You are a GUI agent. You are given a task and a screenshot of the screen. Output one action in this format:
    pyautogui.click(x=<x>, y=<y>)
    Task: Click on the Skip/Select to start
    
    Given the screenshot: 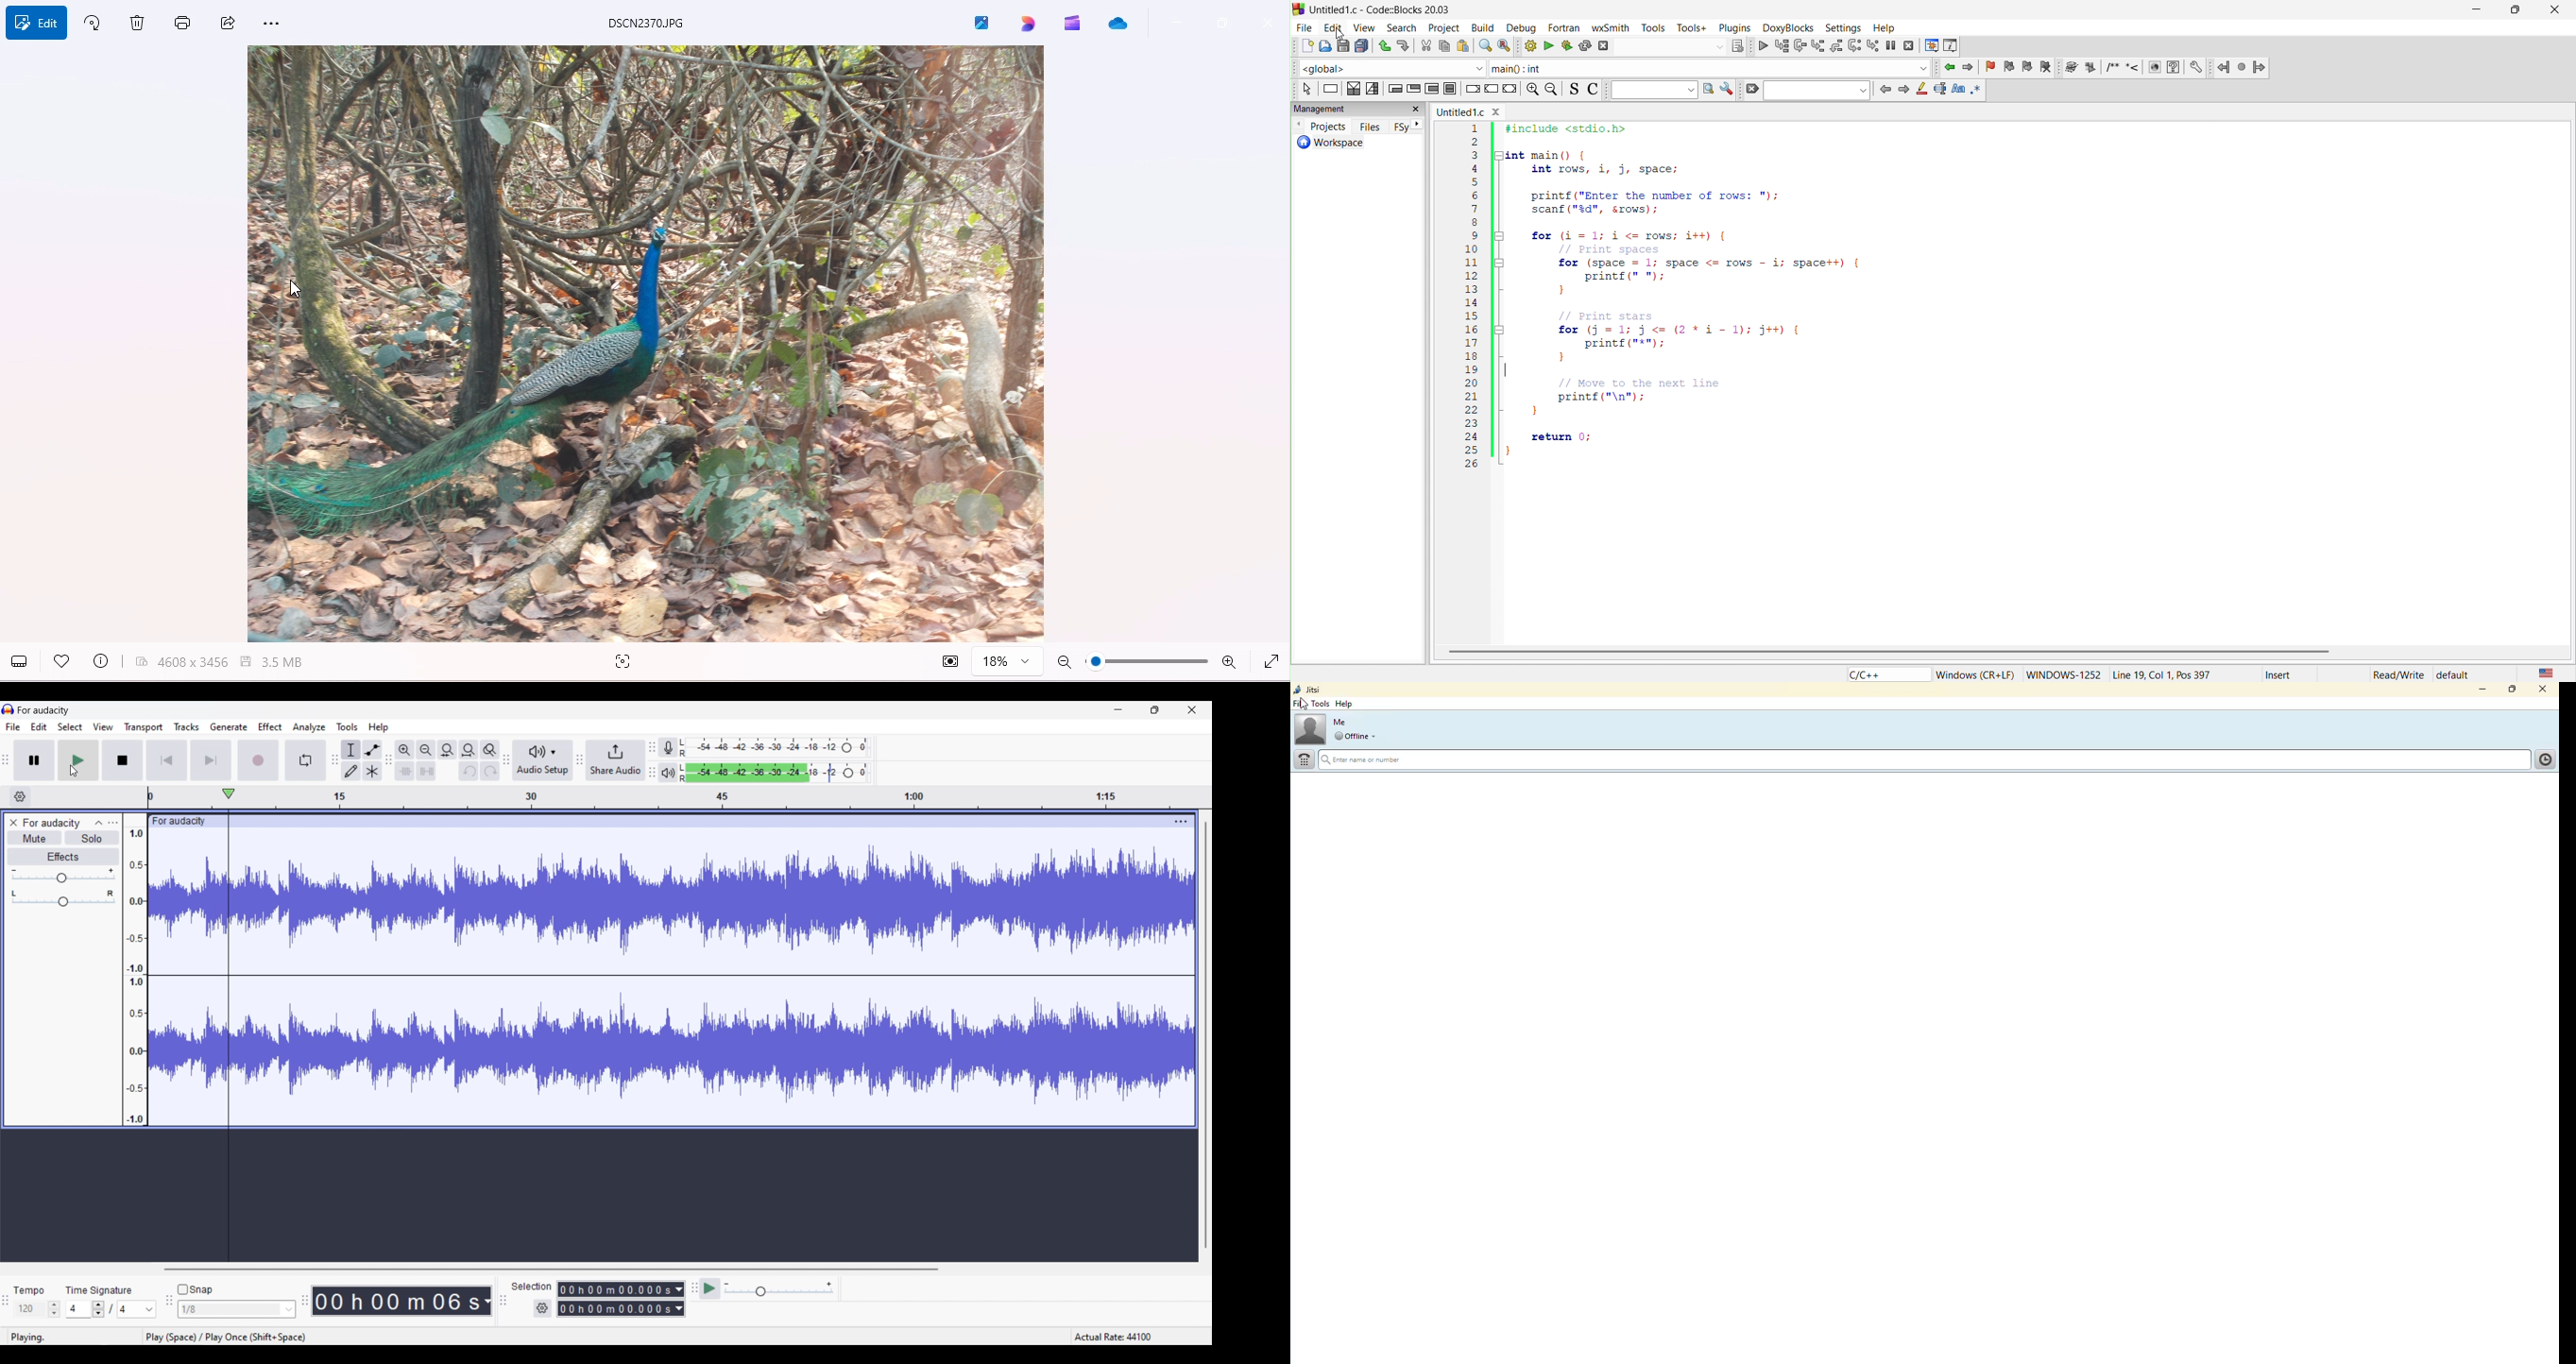 What is the action you would take?
    pyautogui.click(x=167, y=760)
    